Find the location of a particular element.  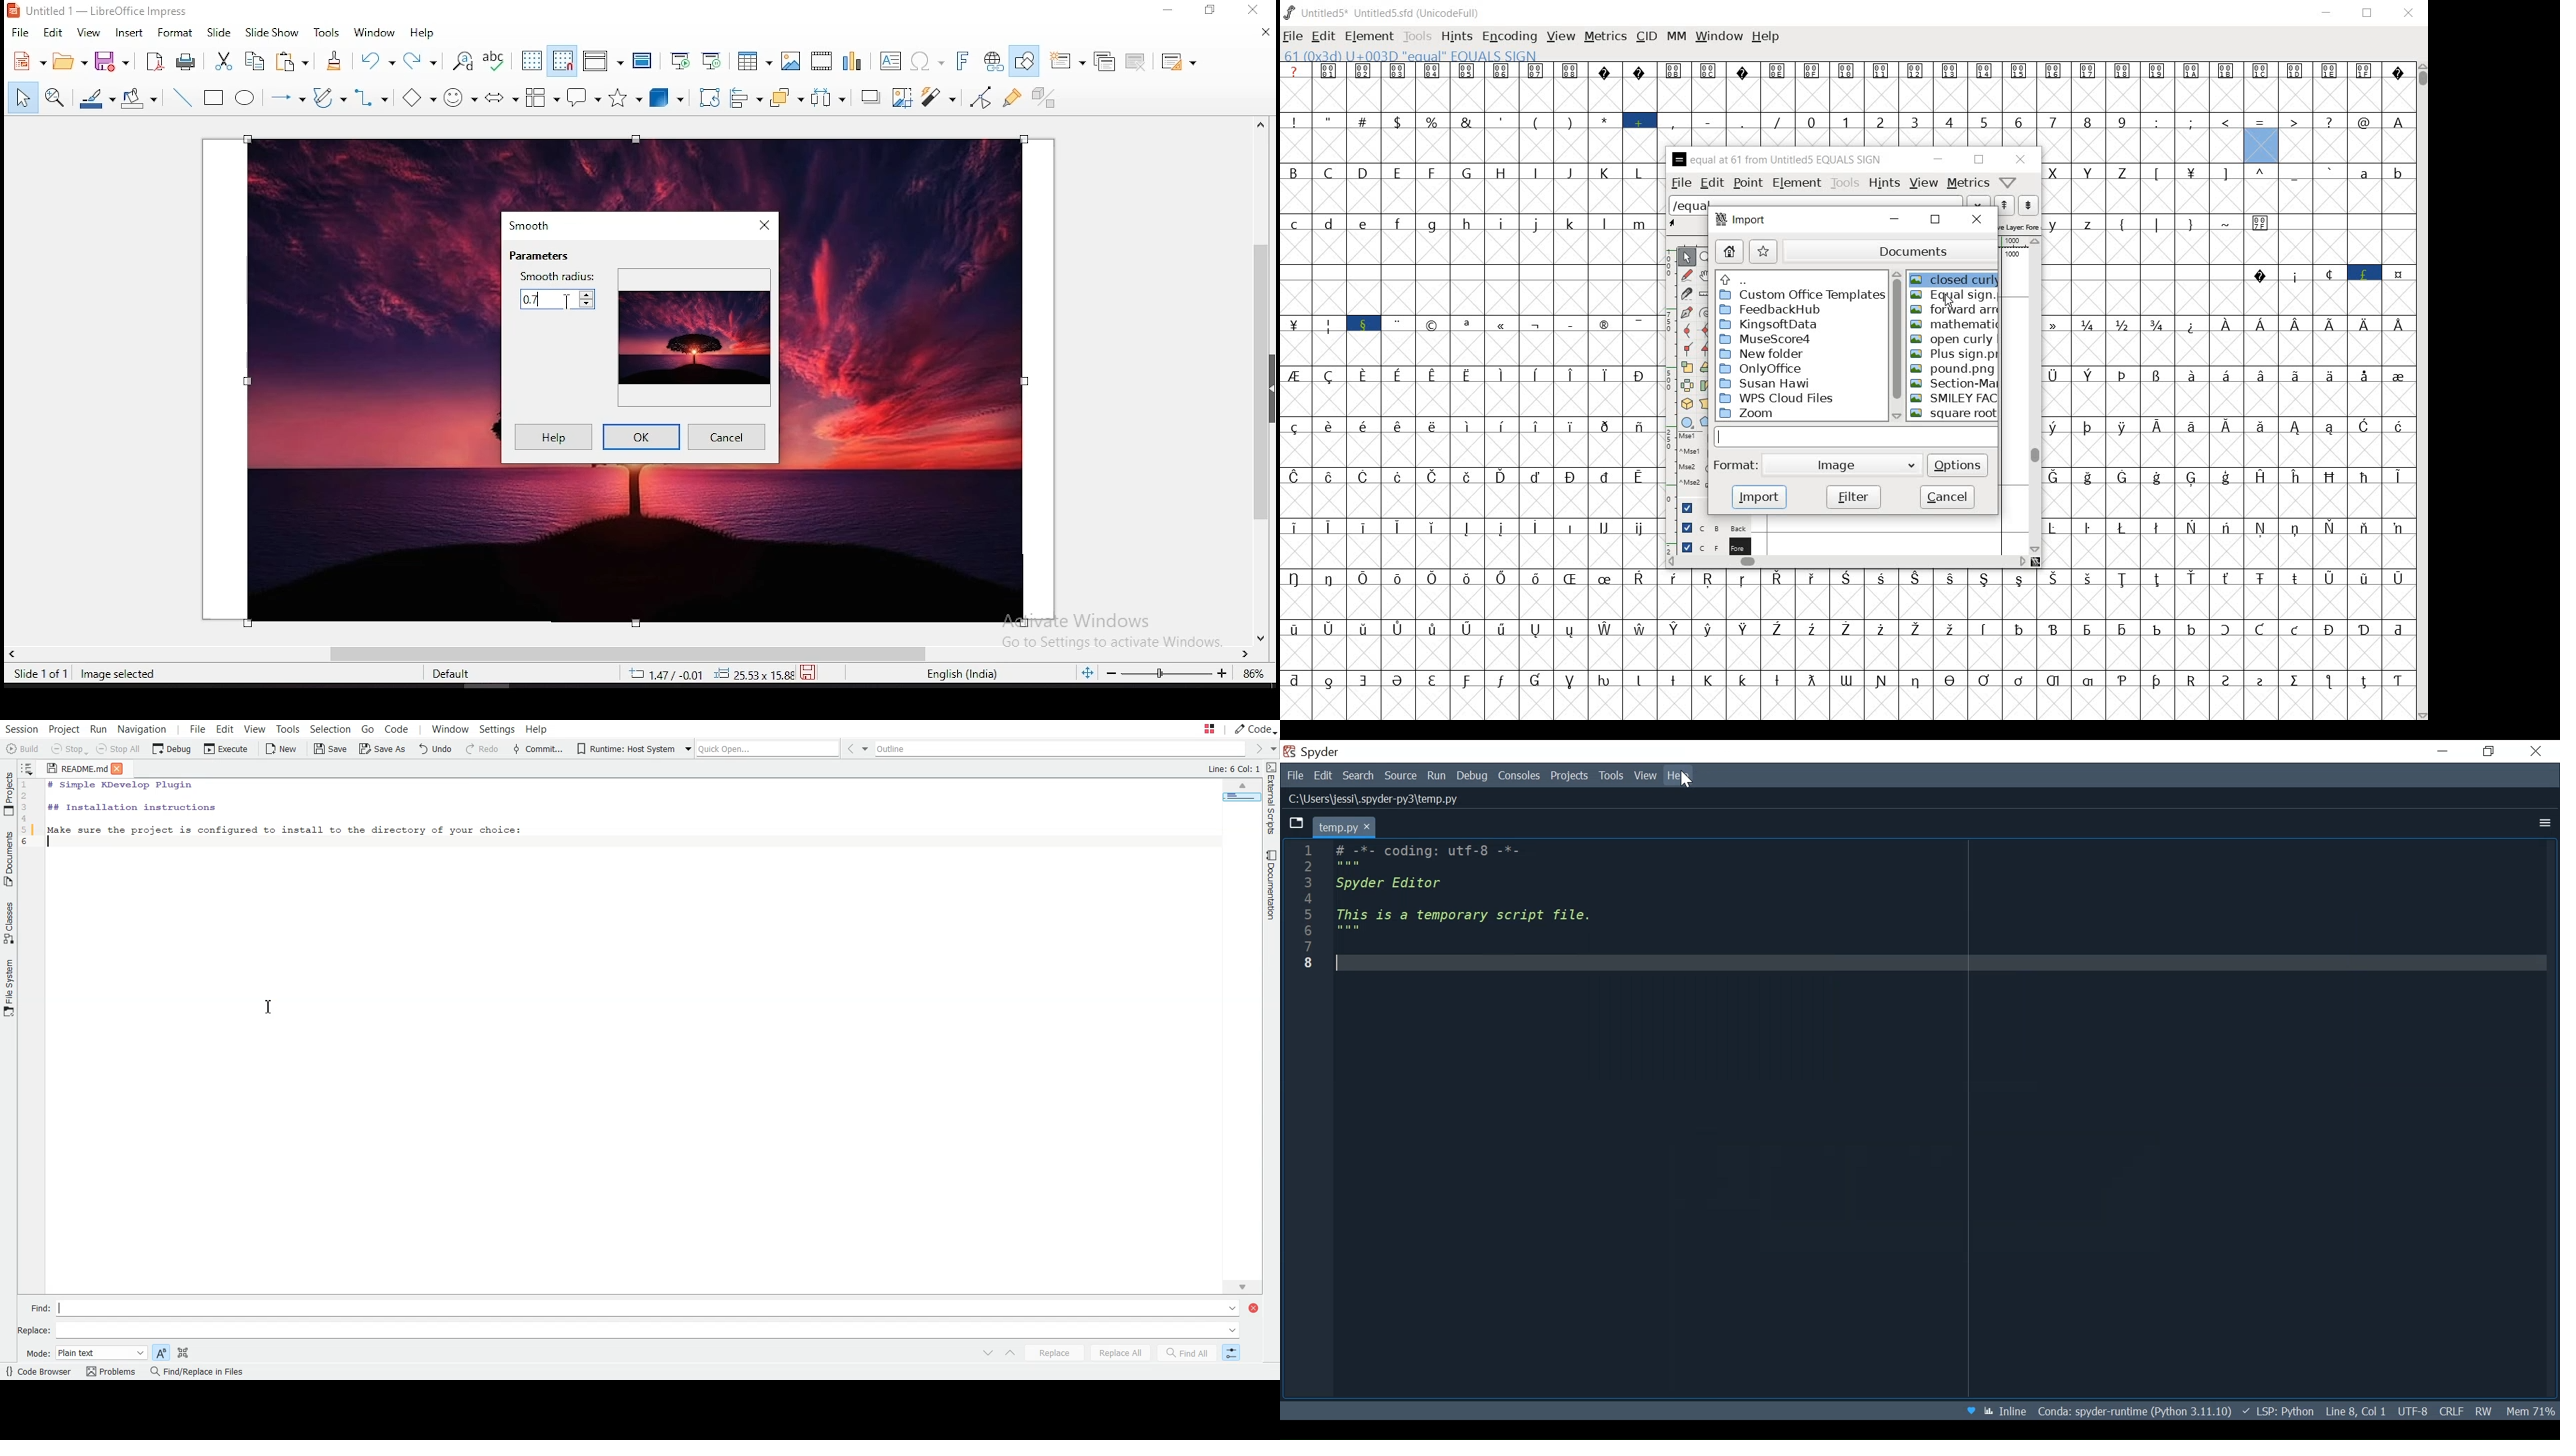

Browse Tabs is located at coordinates (1295, 825).